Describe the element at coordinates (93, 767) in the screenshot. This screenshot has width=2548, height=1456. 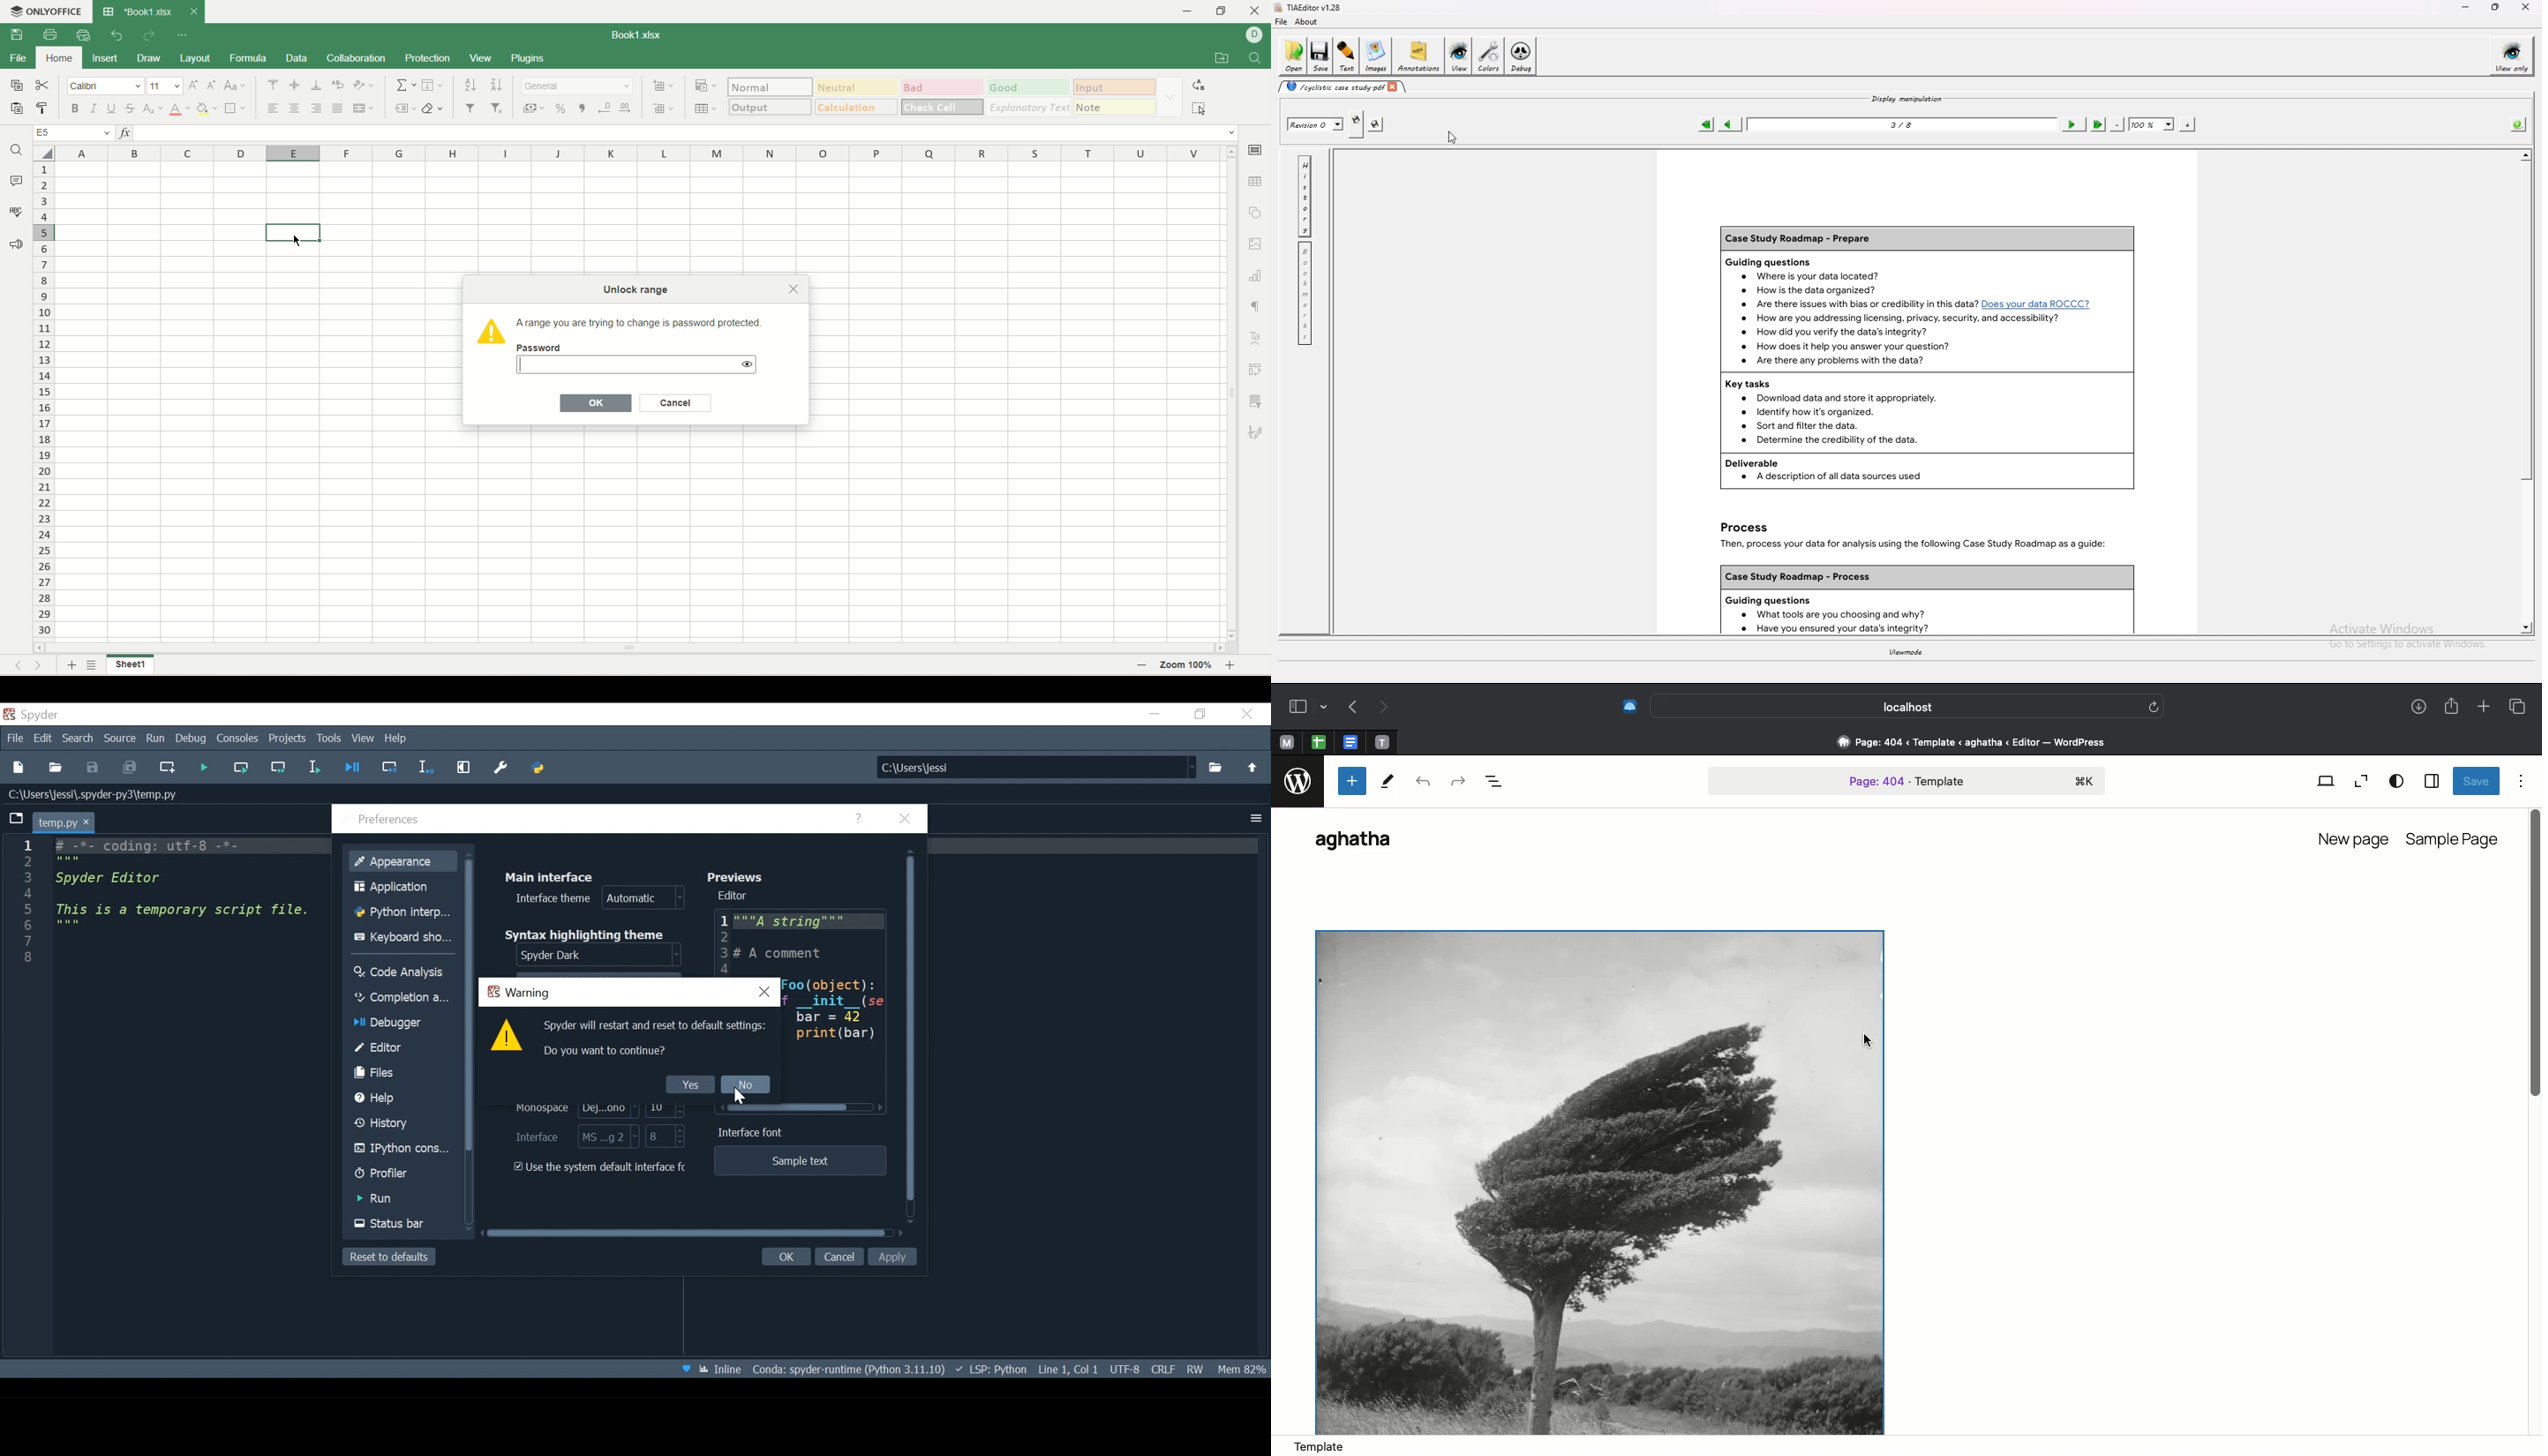
I see `Save File` at that location.